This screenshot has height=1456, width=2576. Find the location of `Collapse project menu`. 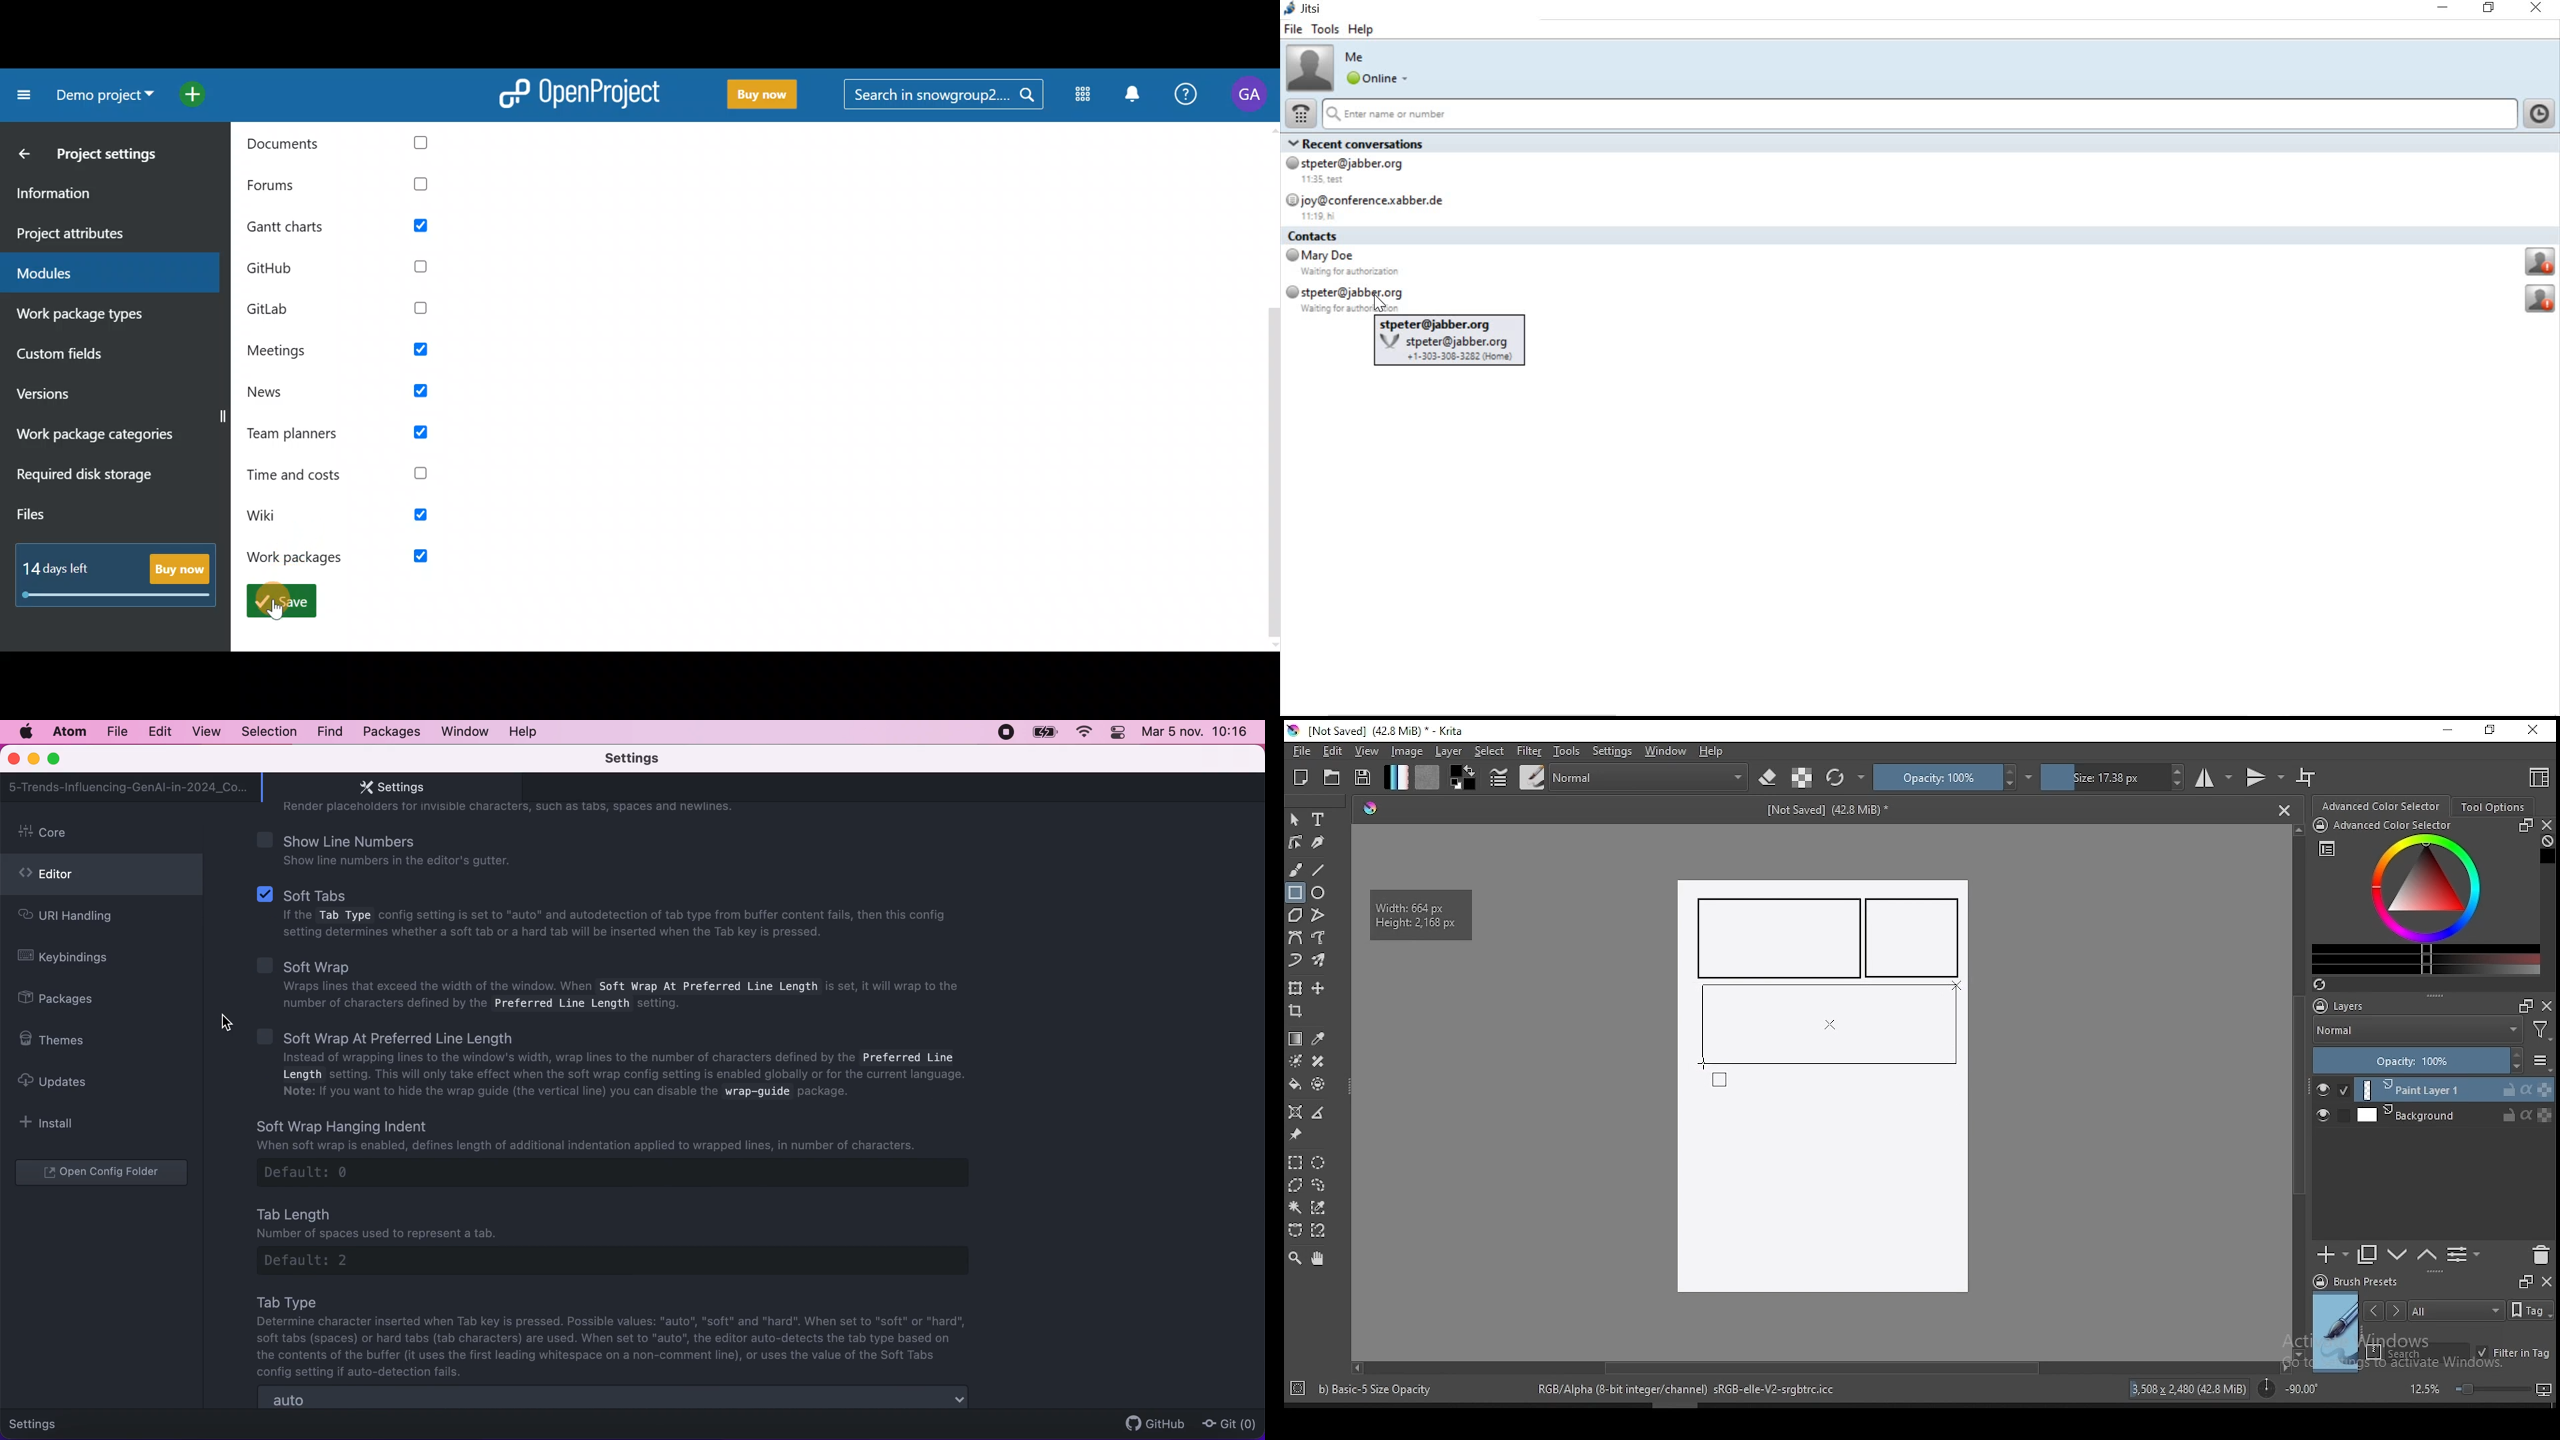

Collapse project menu is located at coordinates (21, 97).